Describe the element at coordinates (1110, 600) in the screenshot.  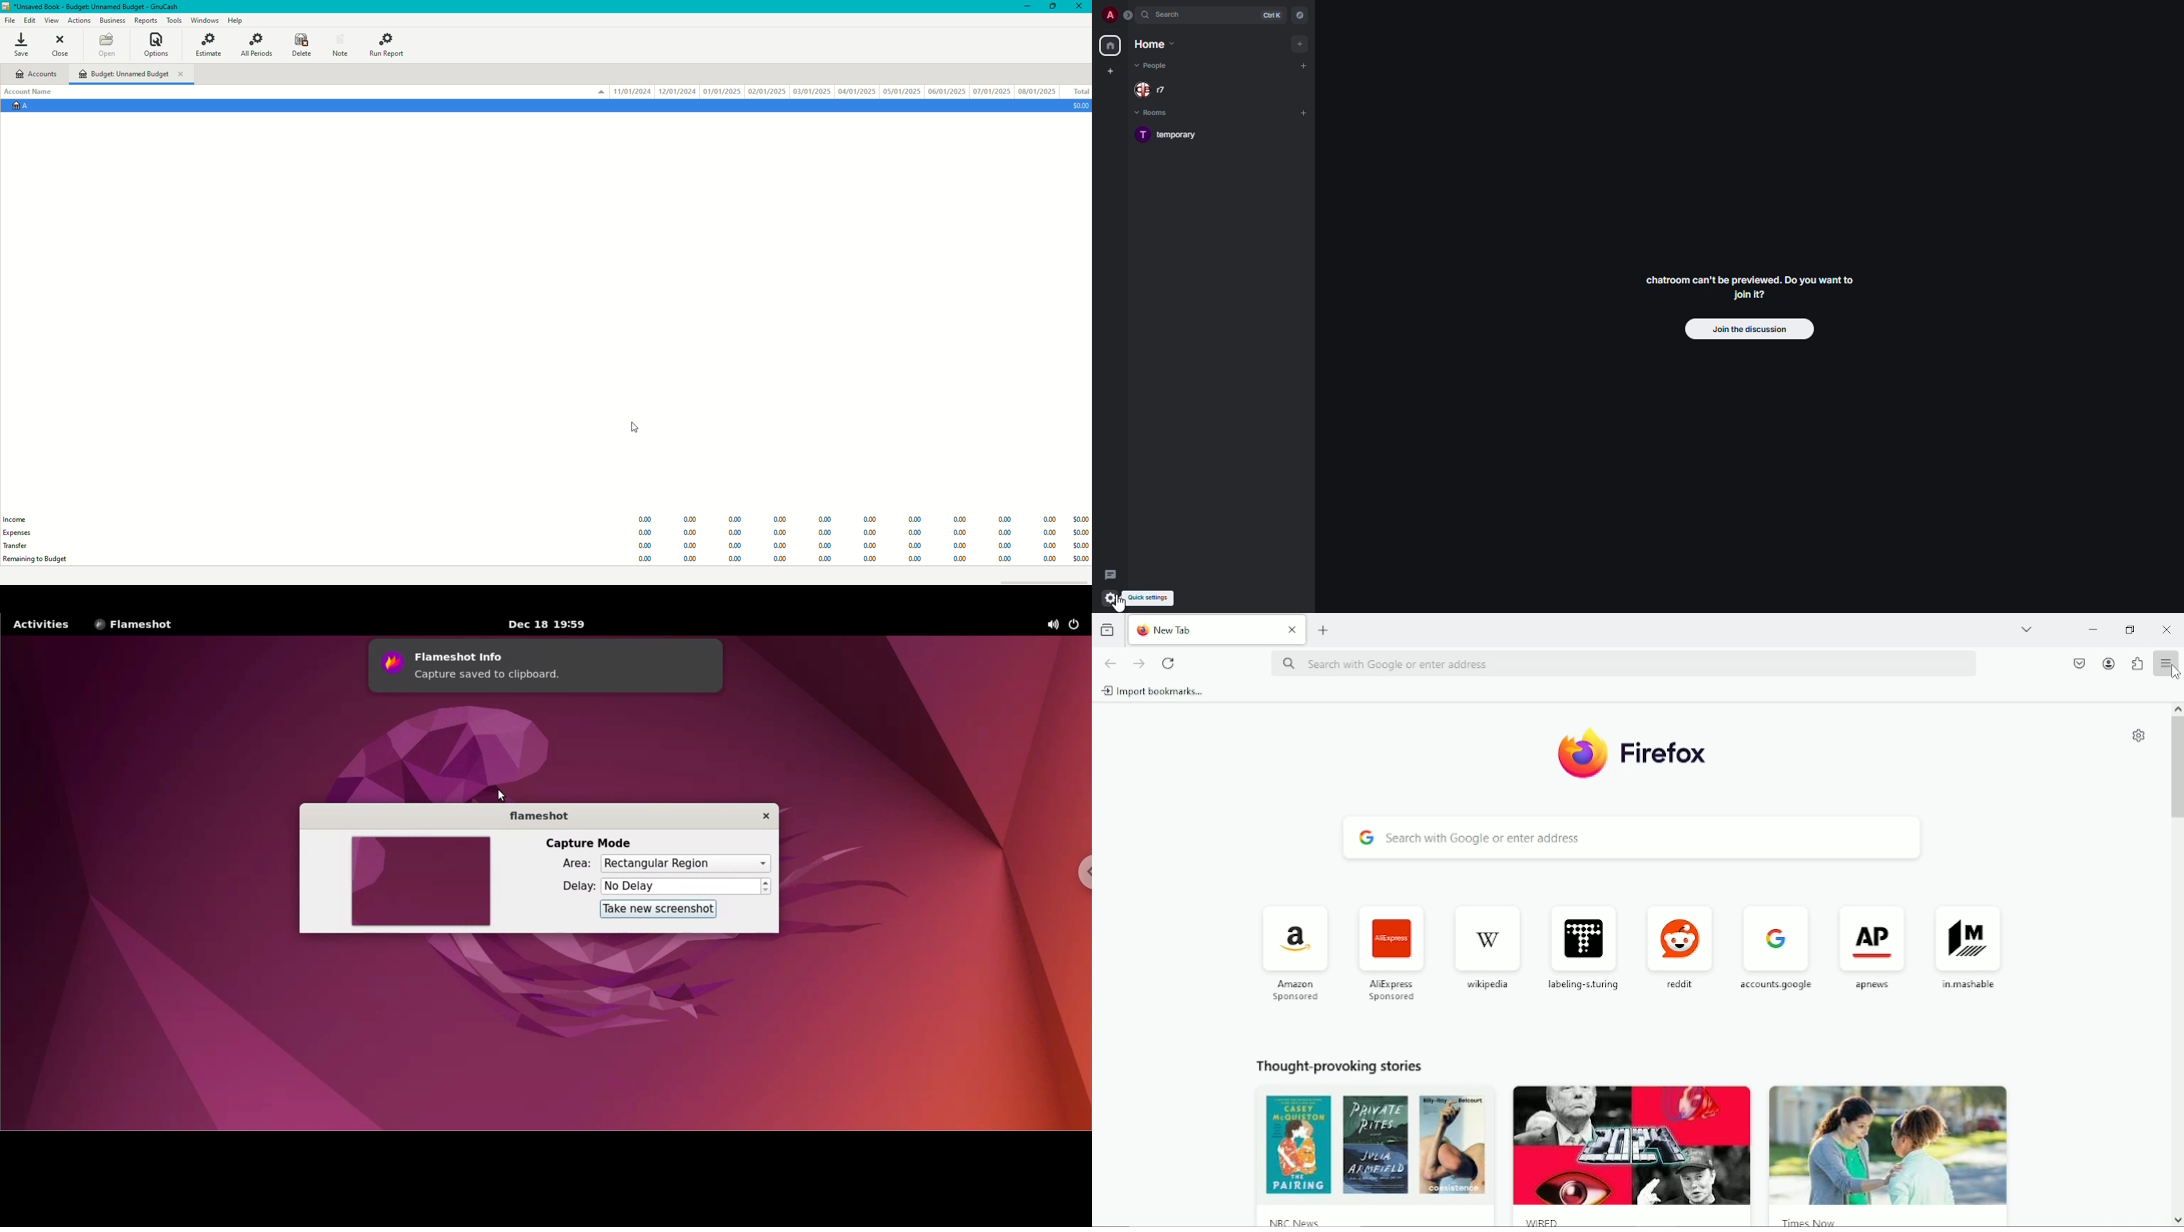
I see `cursor` at that location.